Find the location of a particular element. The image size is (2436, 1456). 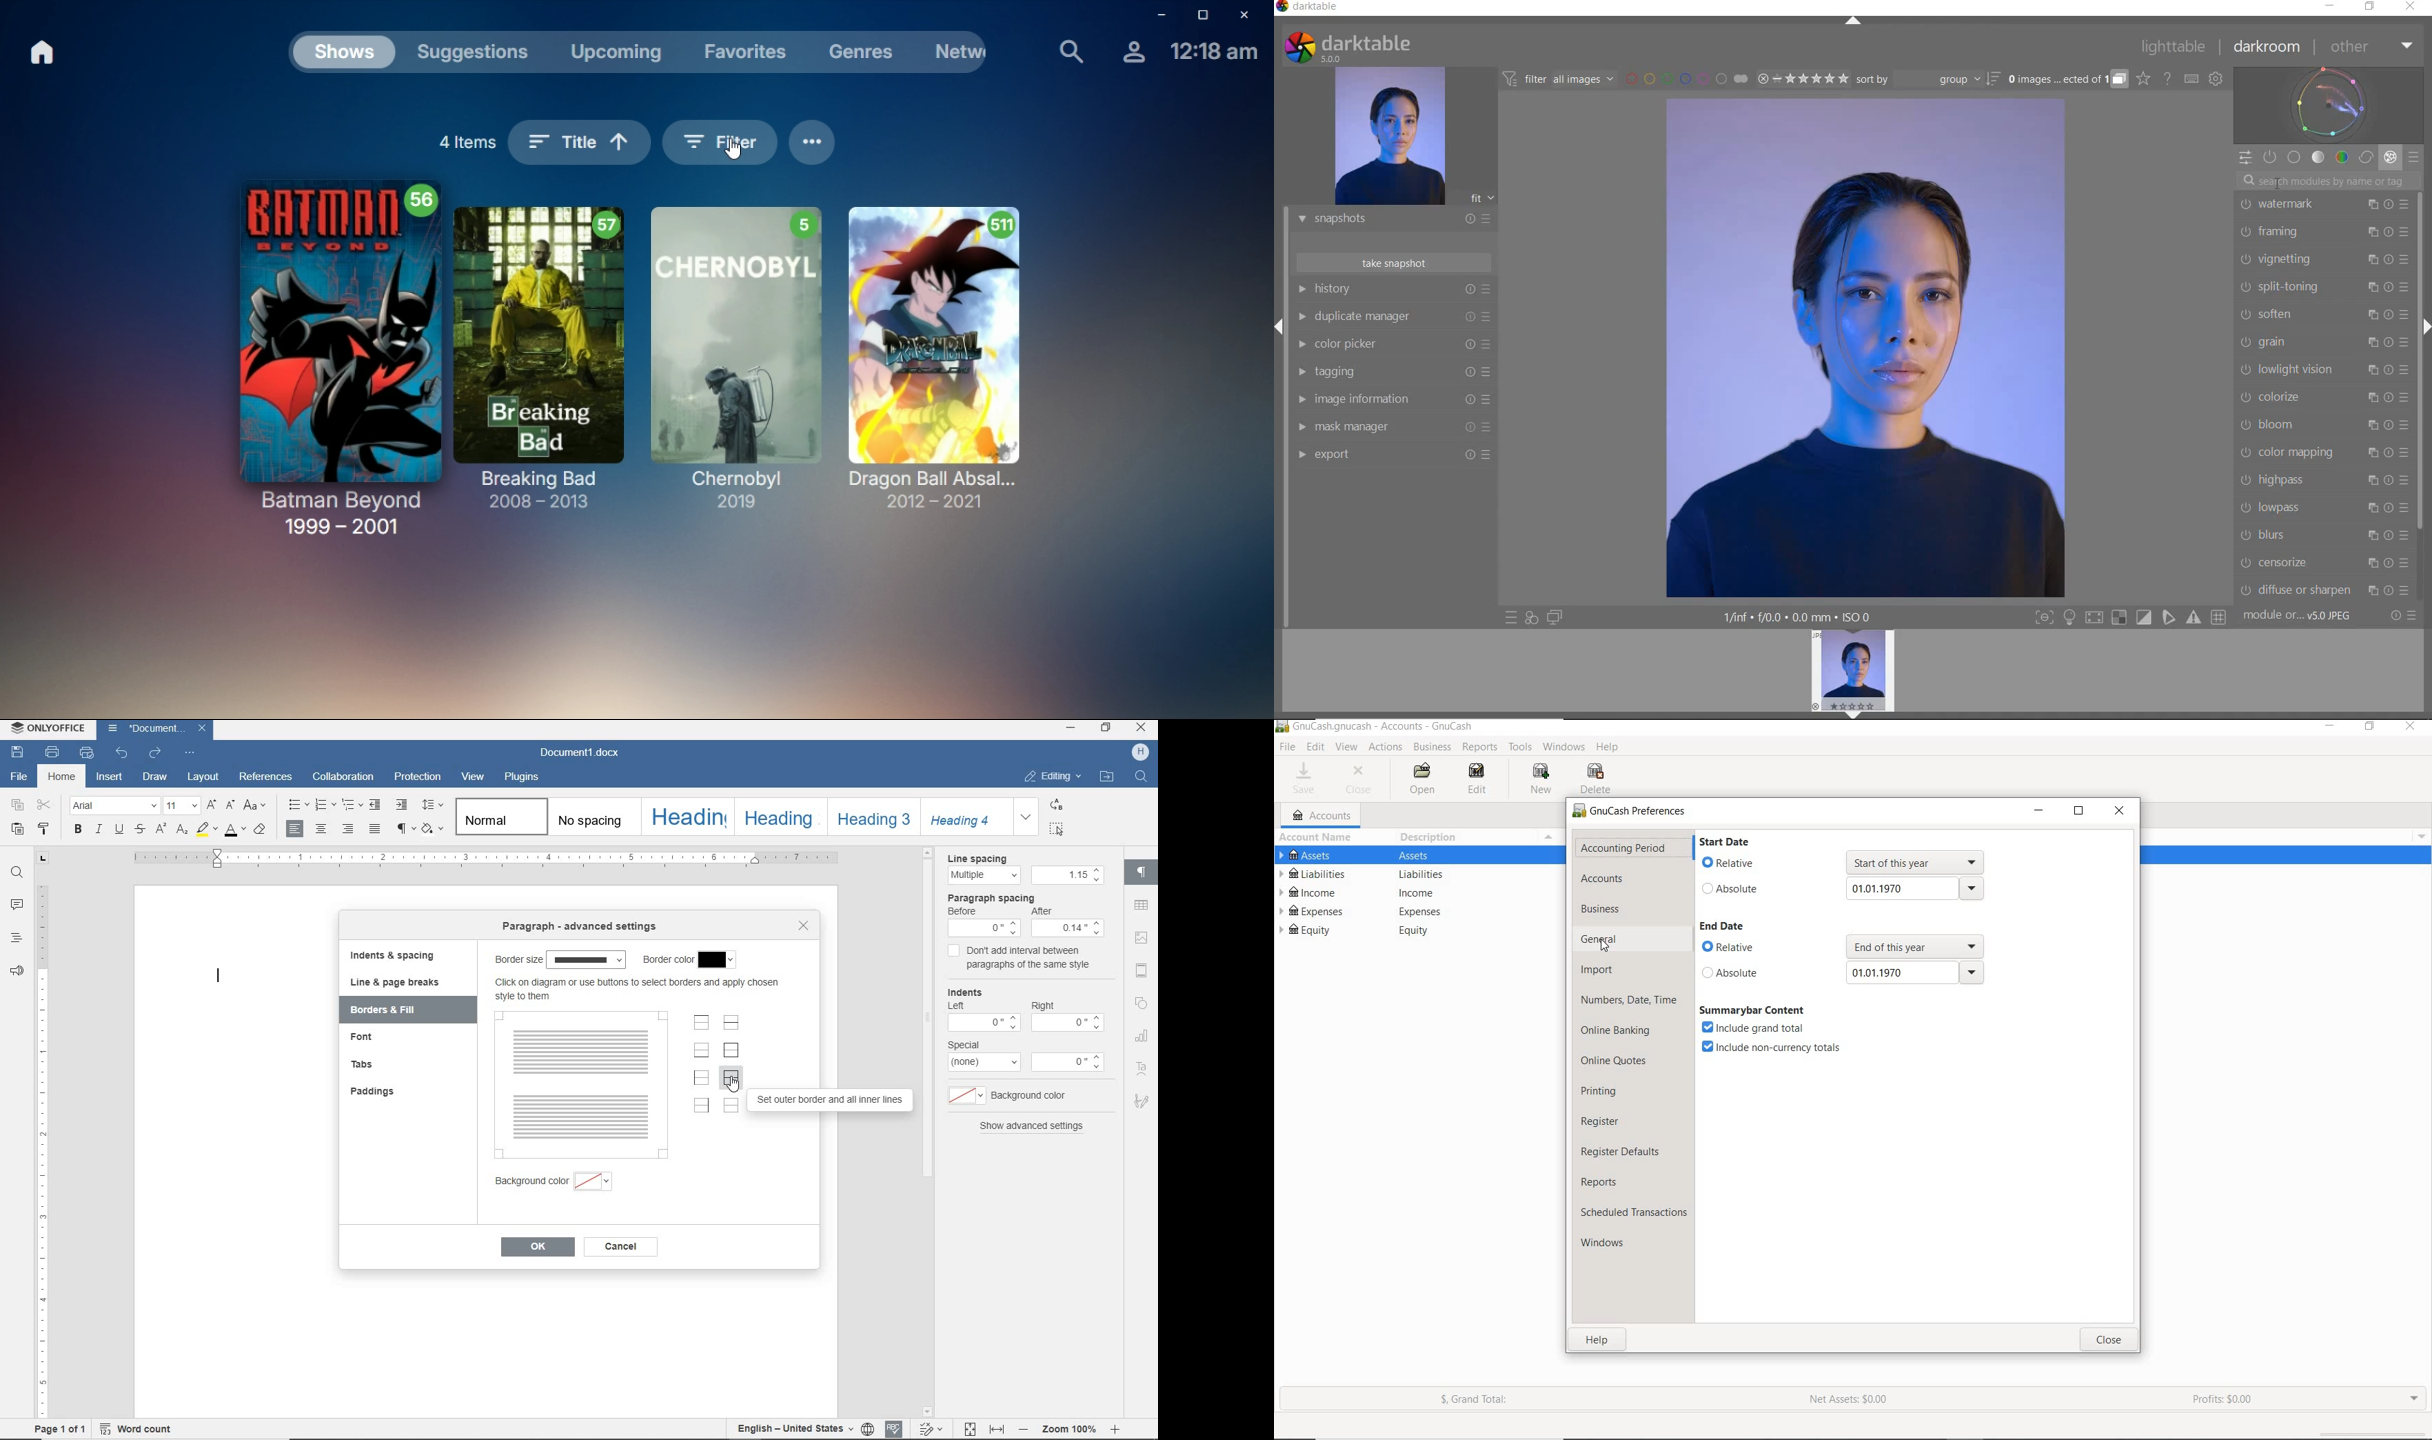

font size is located at coordinates (181, 807).